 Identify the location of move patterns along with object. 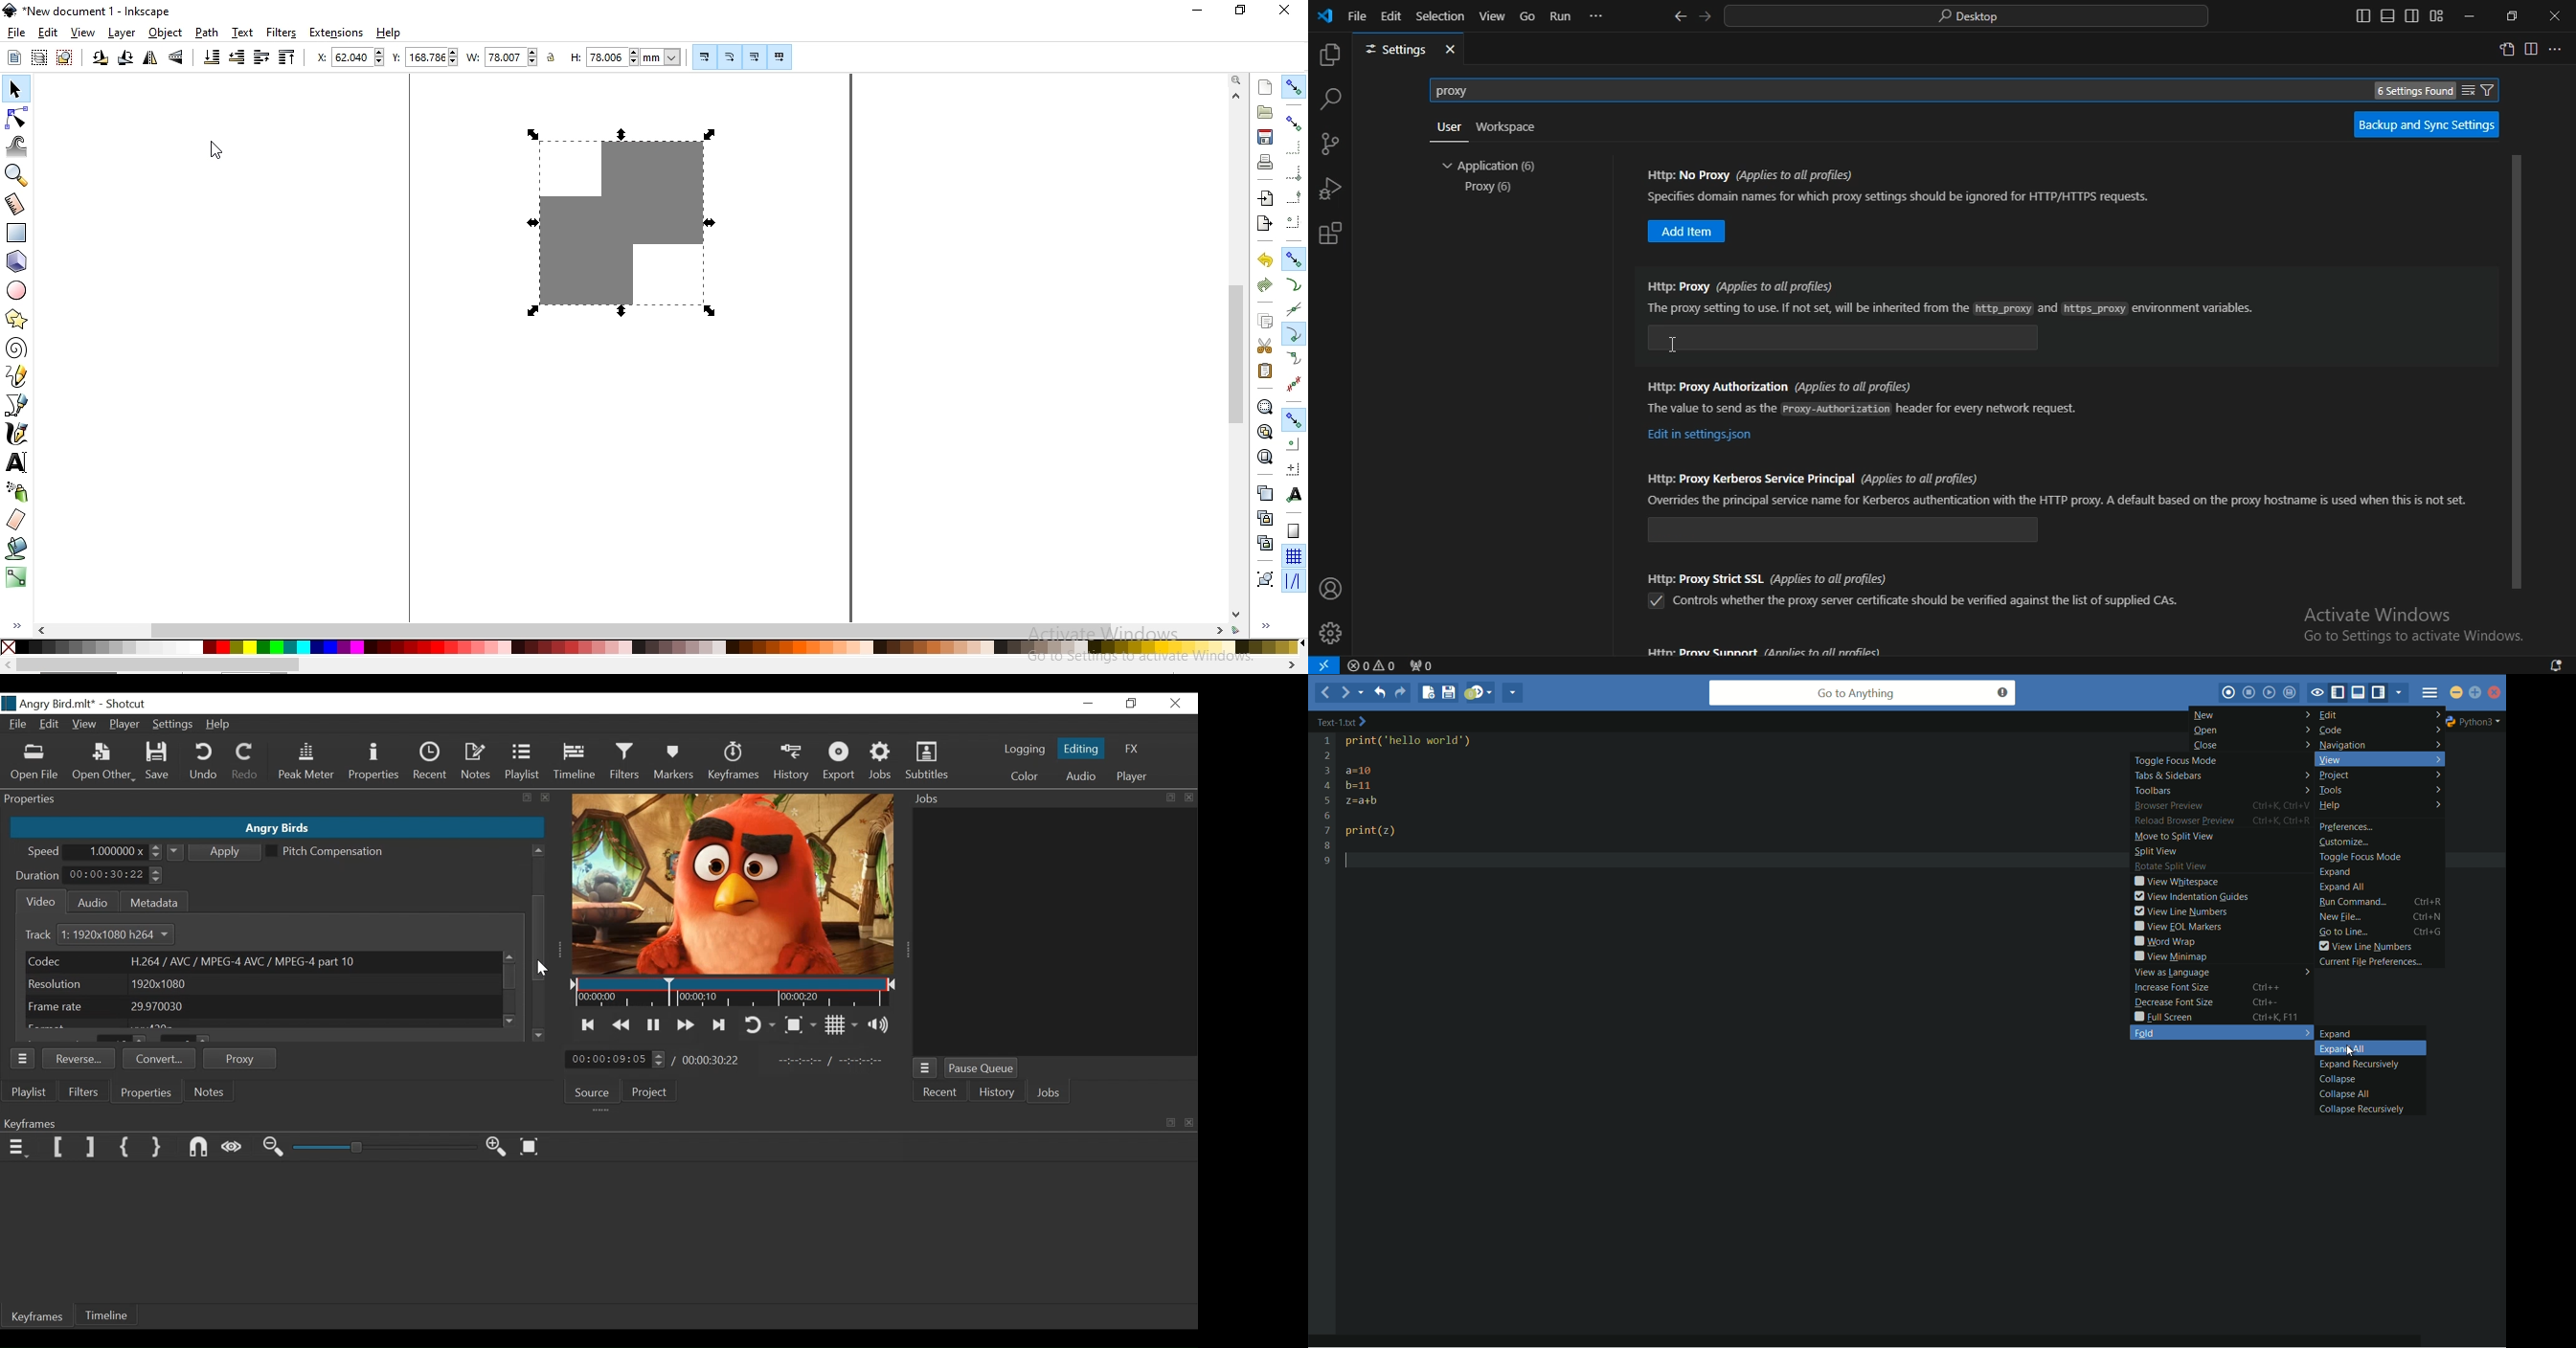
(780, 57).